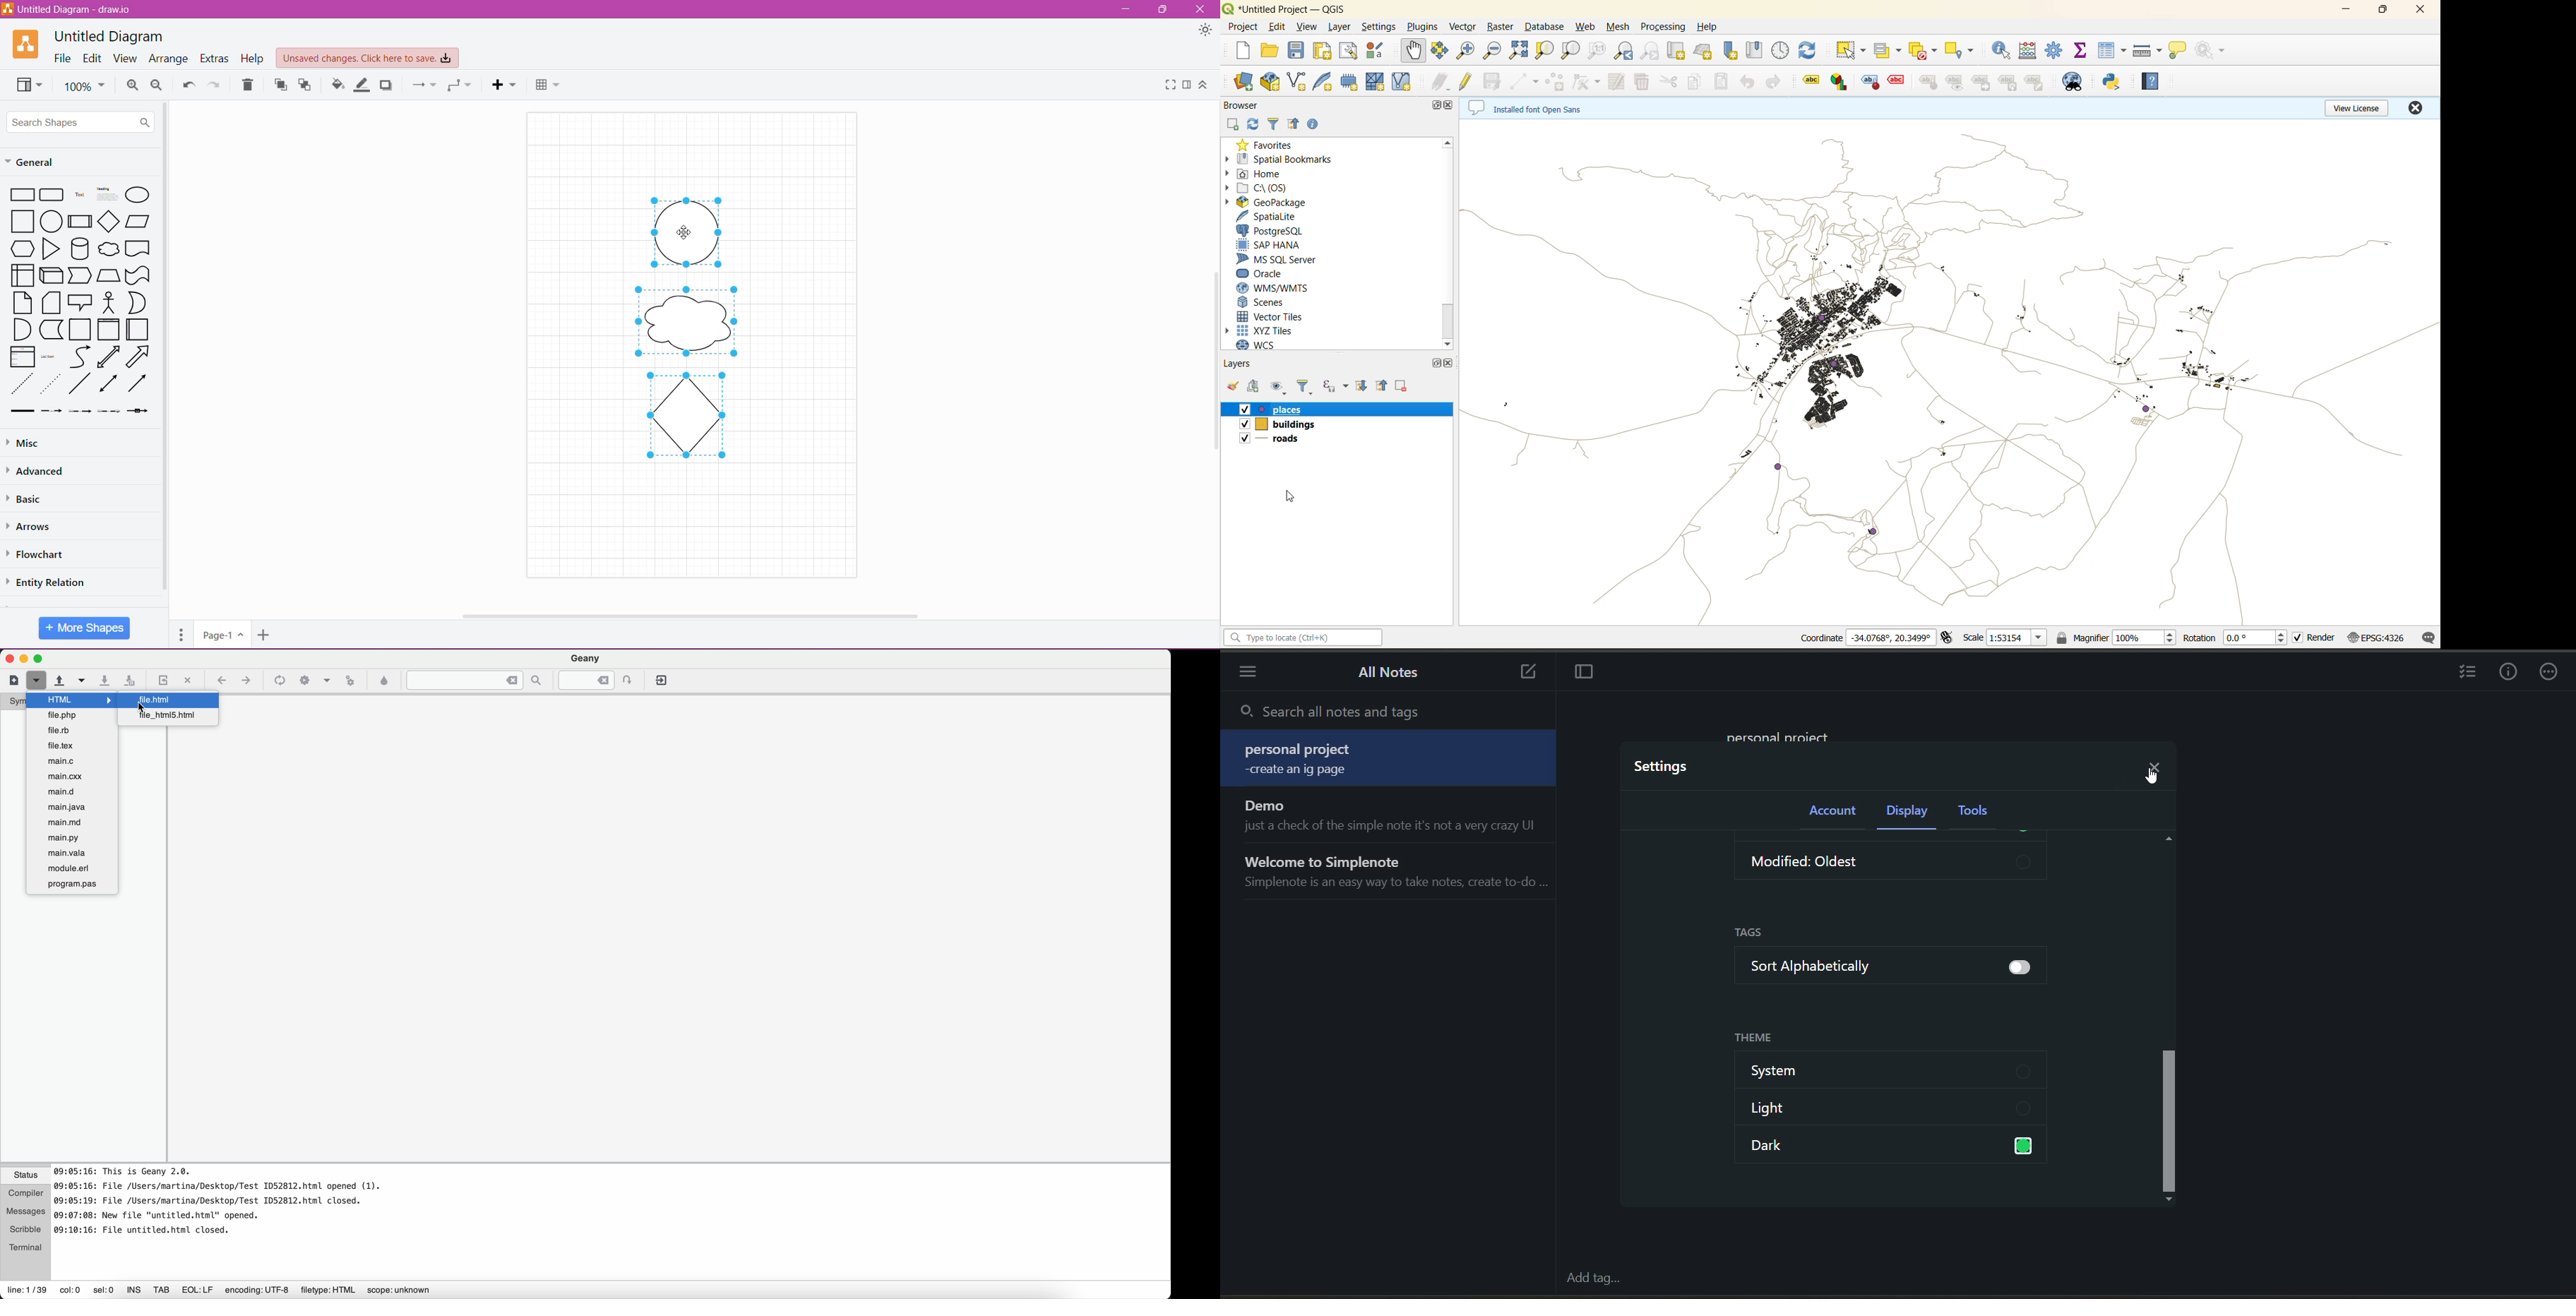 This screenshot has height=1316, width=2576. What do you see at coordinates (1291, 409) in the screenshot?
I see `layers` at bounding box center [1291, 409].